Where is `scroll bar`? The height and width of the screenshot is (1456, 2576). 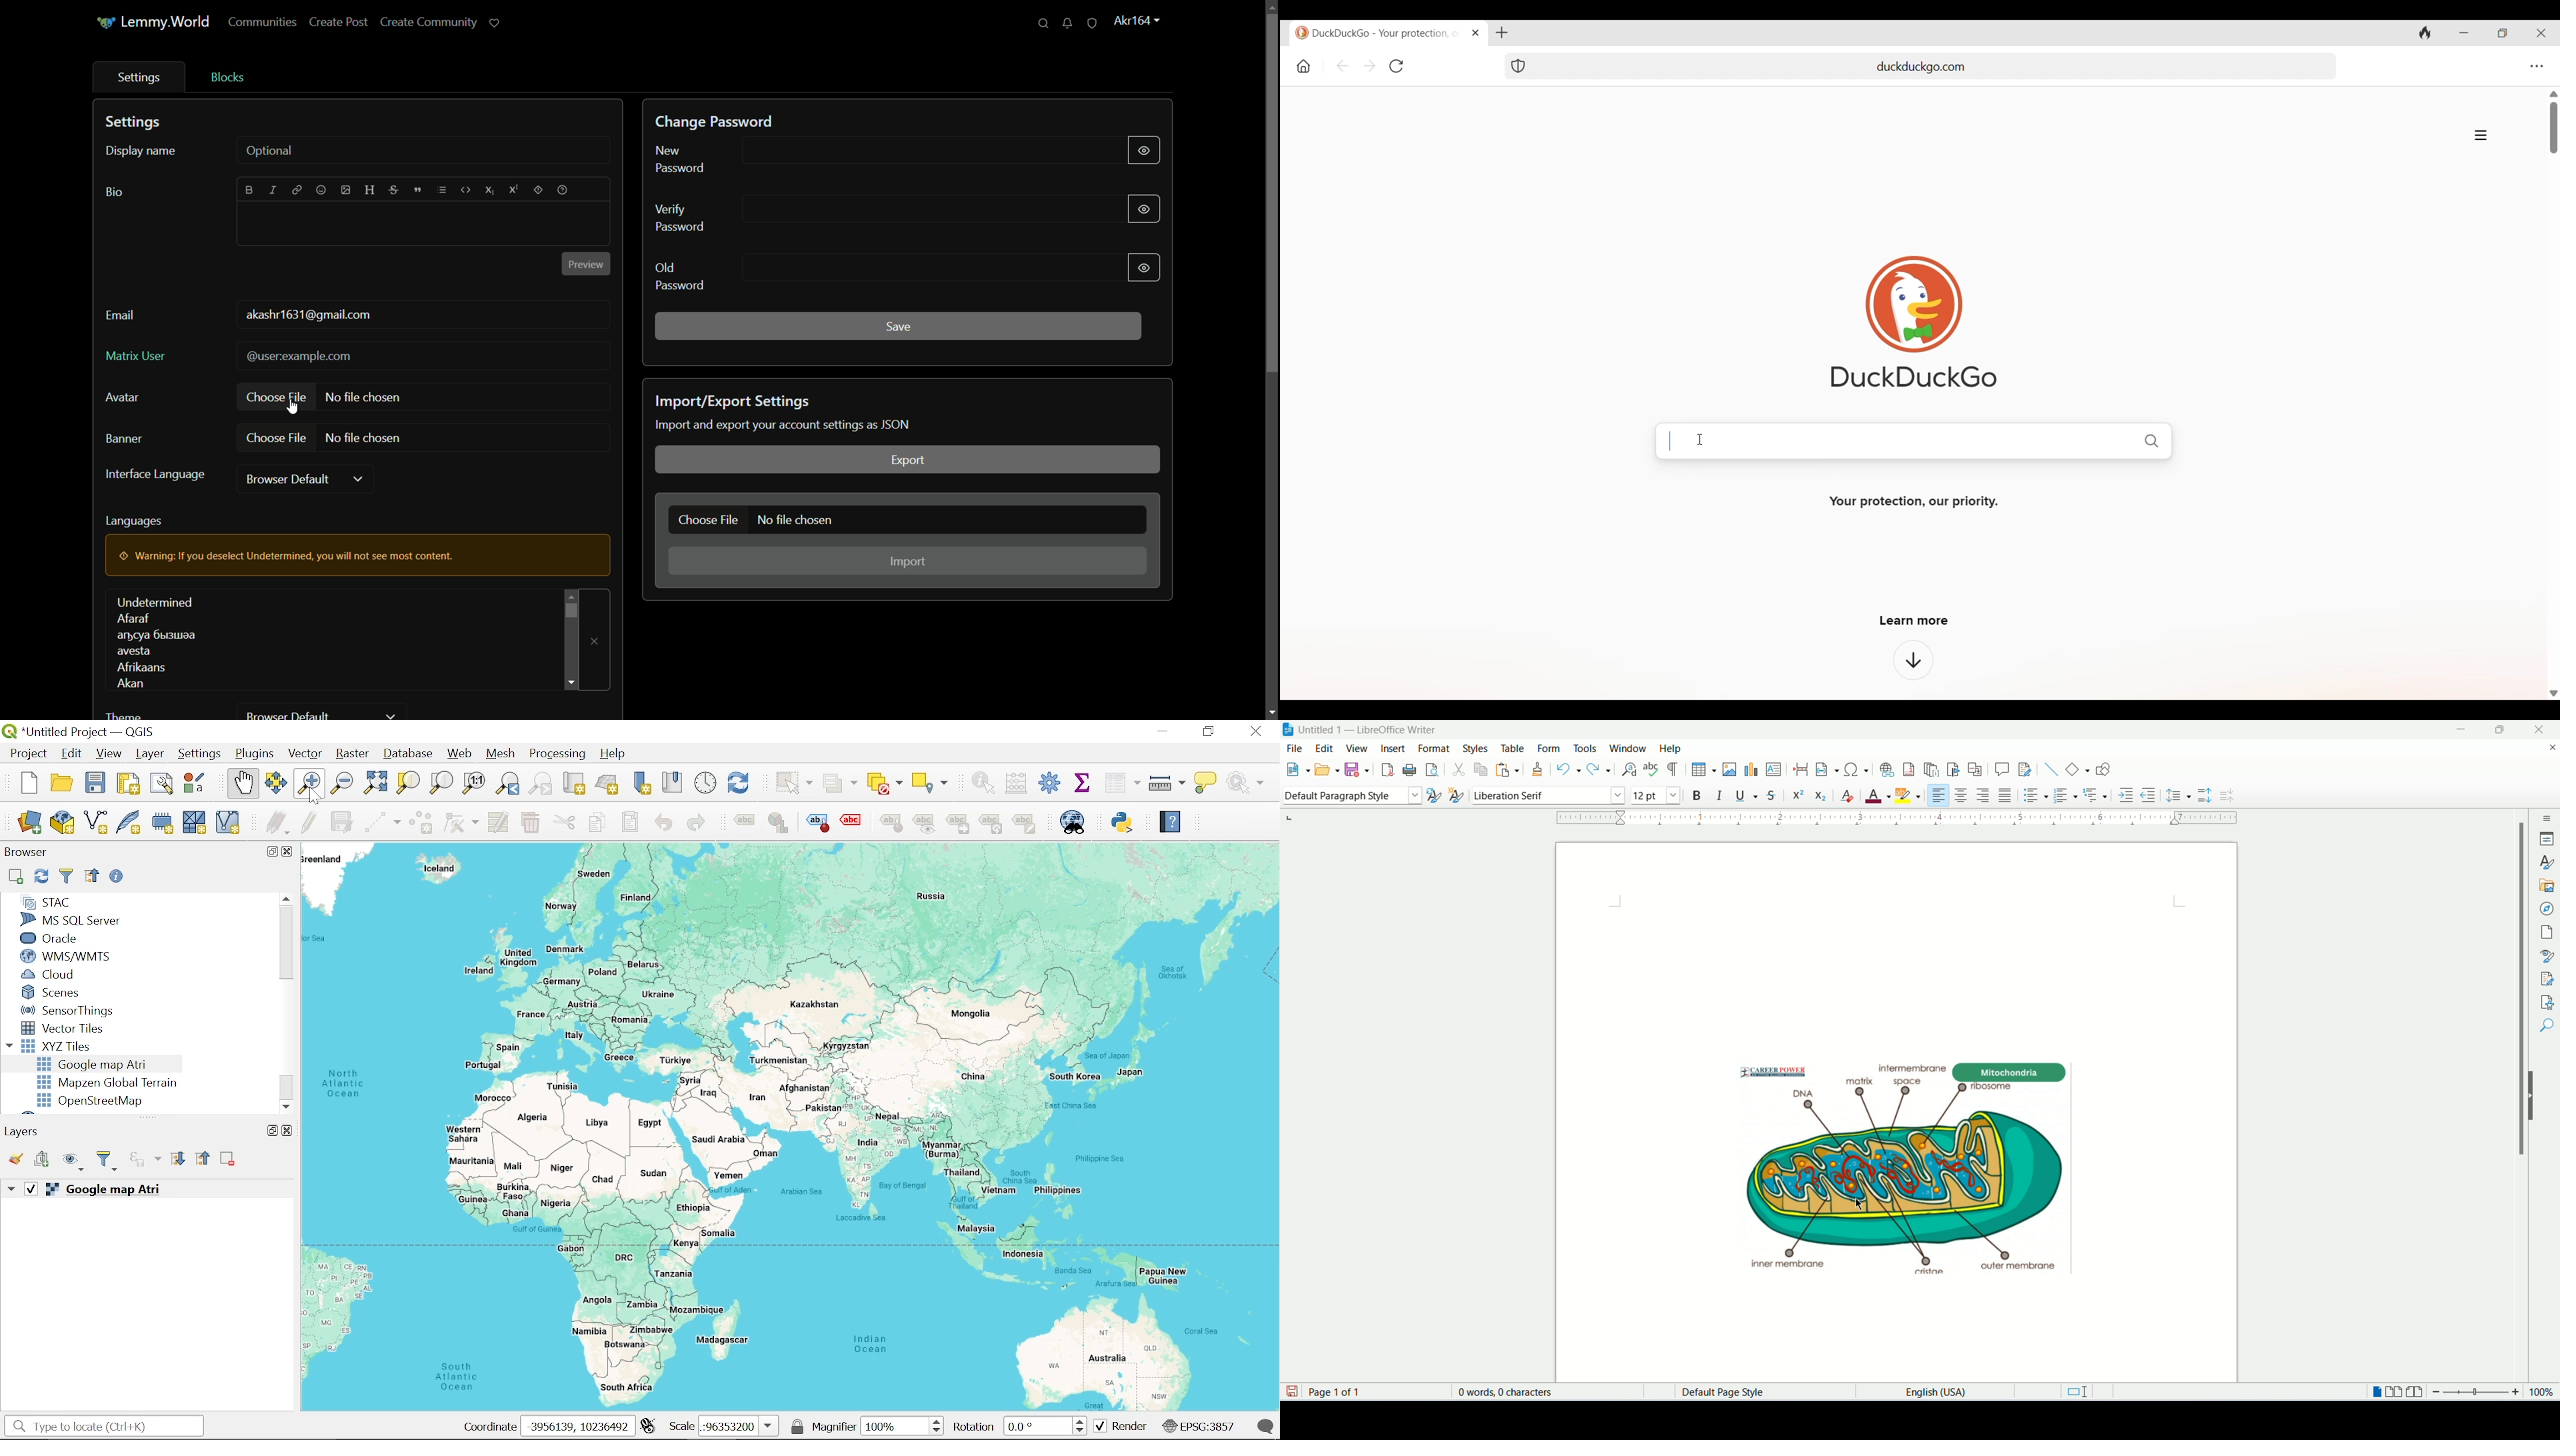 scroll bar is located at coordinates (569, 611).